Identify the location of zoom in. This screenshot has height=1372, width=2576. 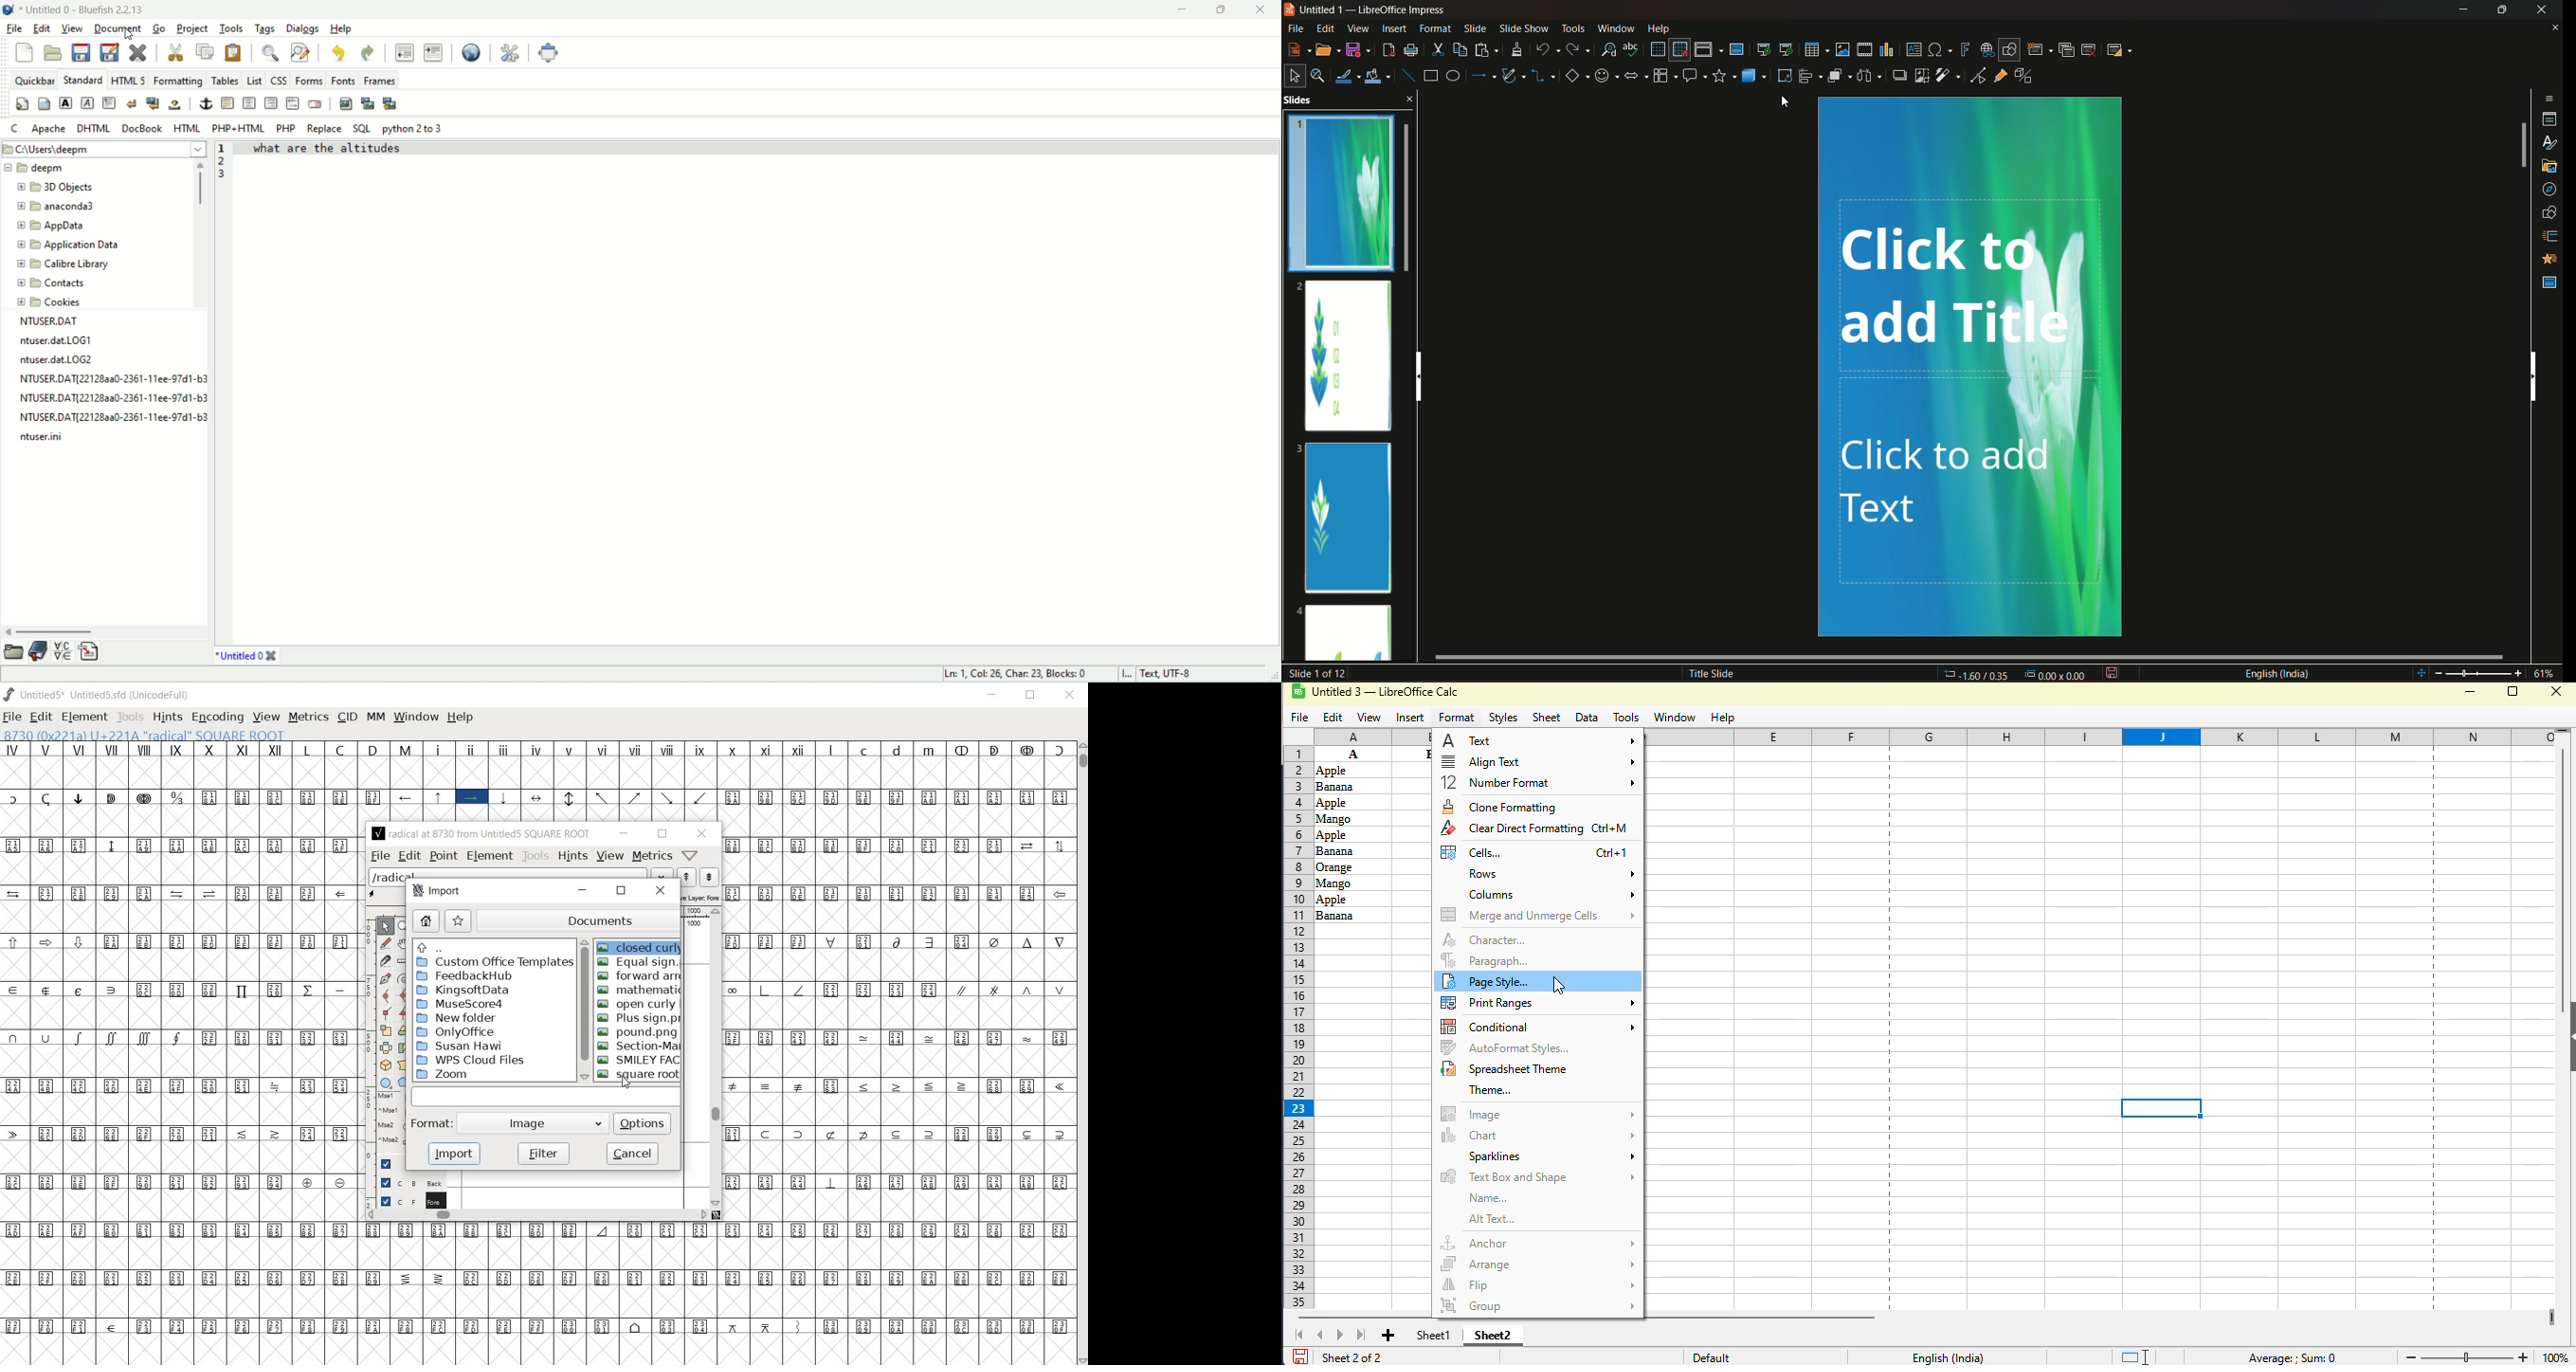
(2524, 1356).